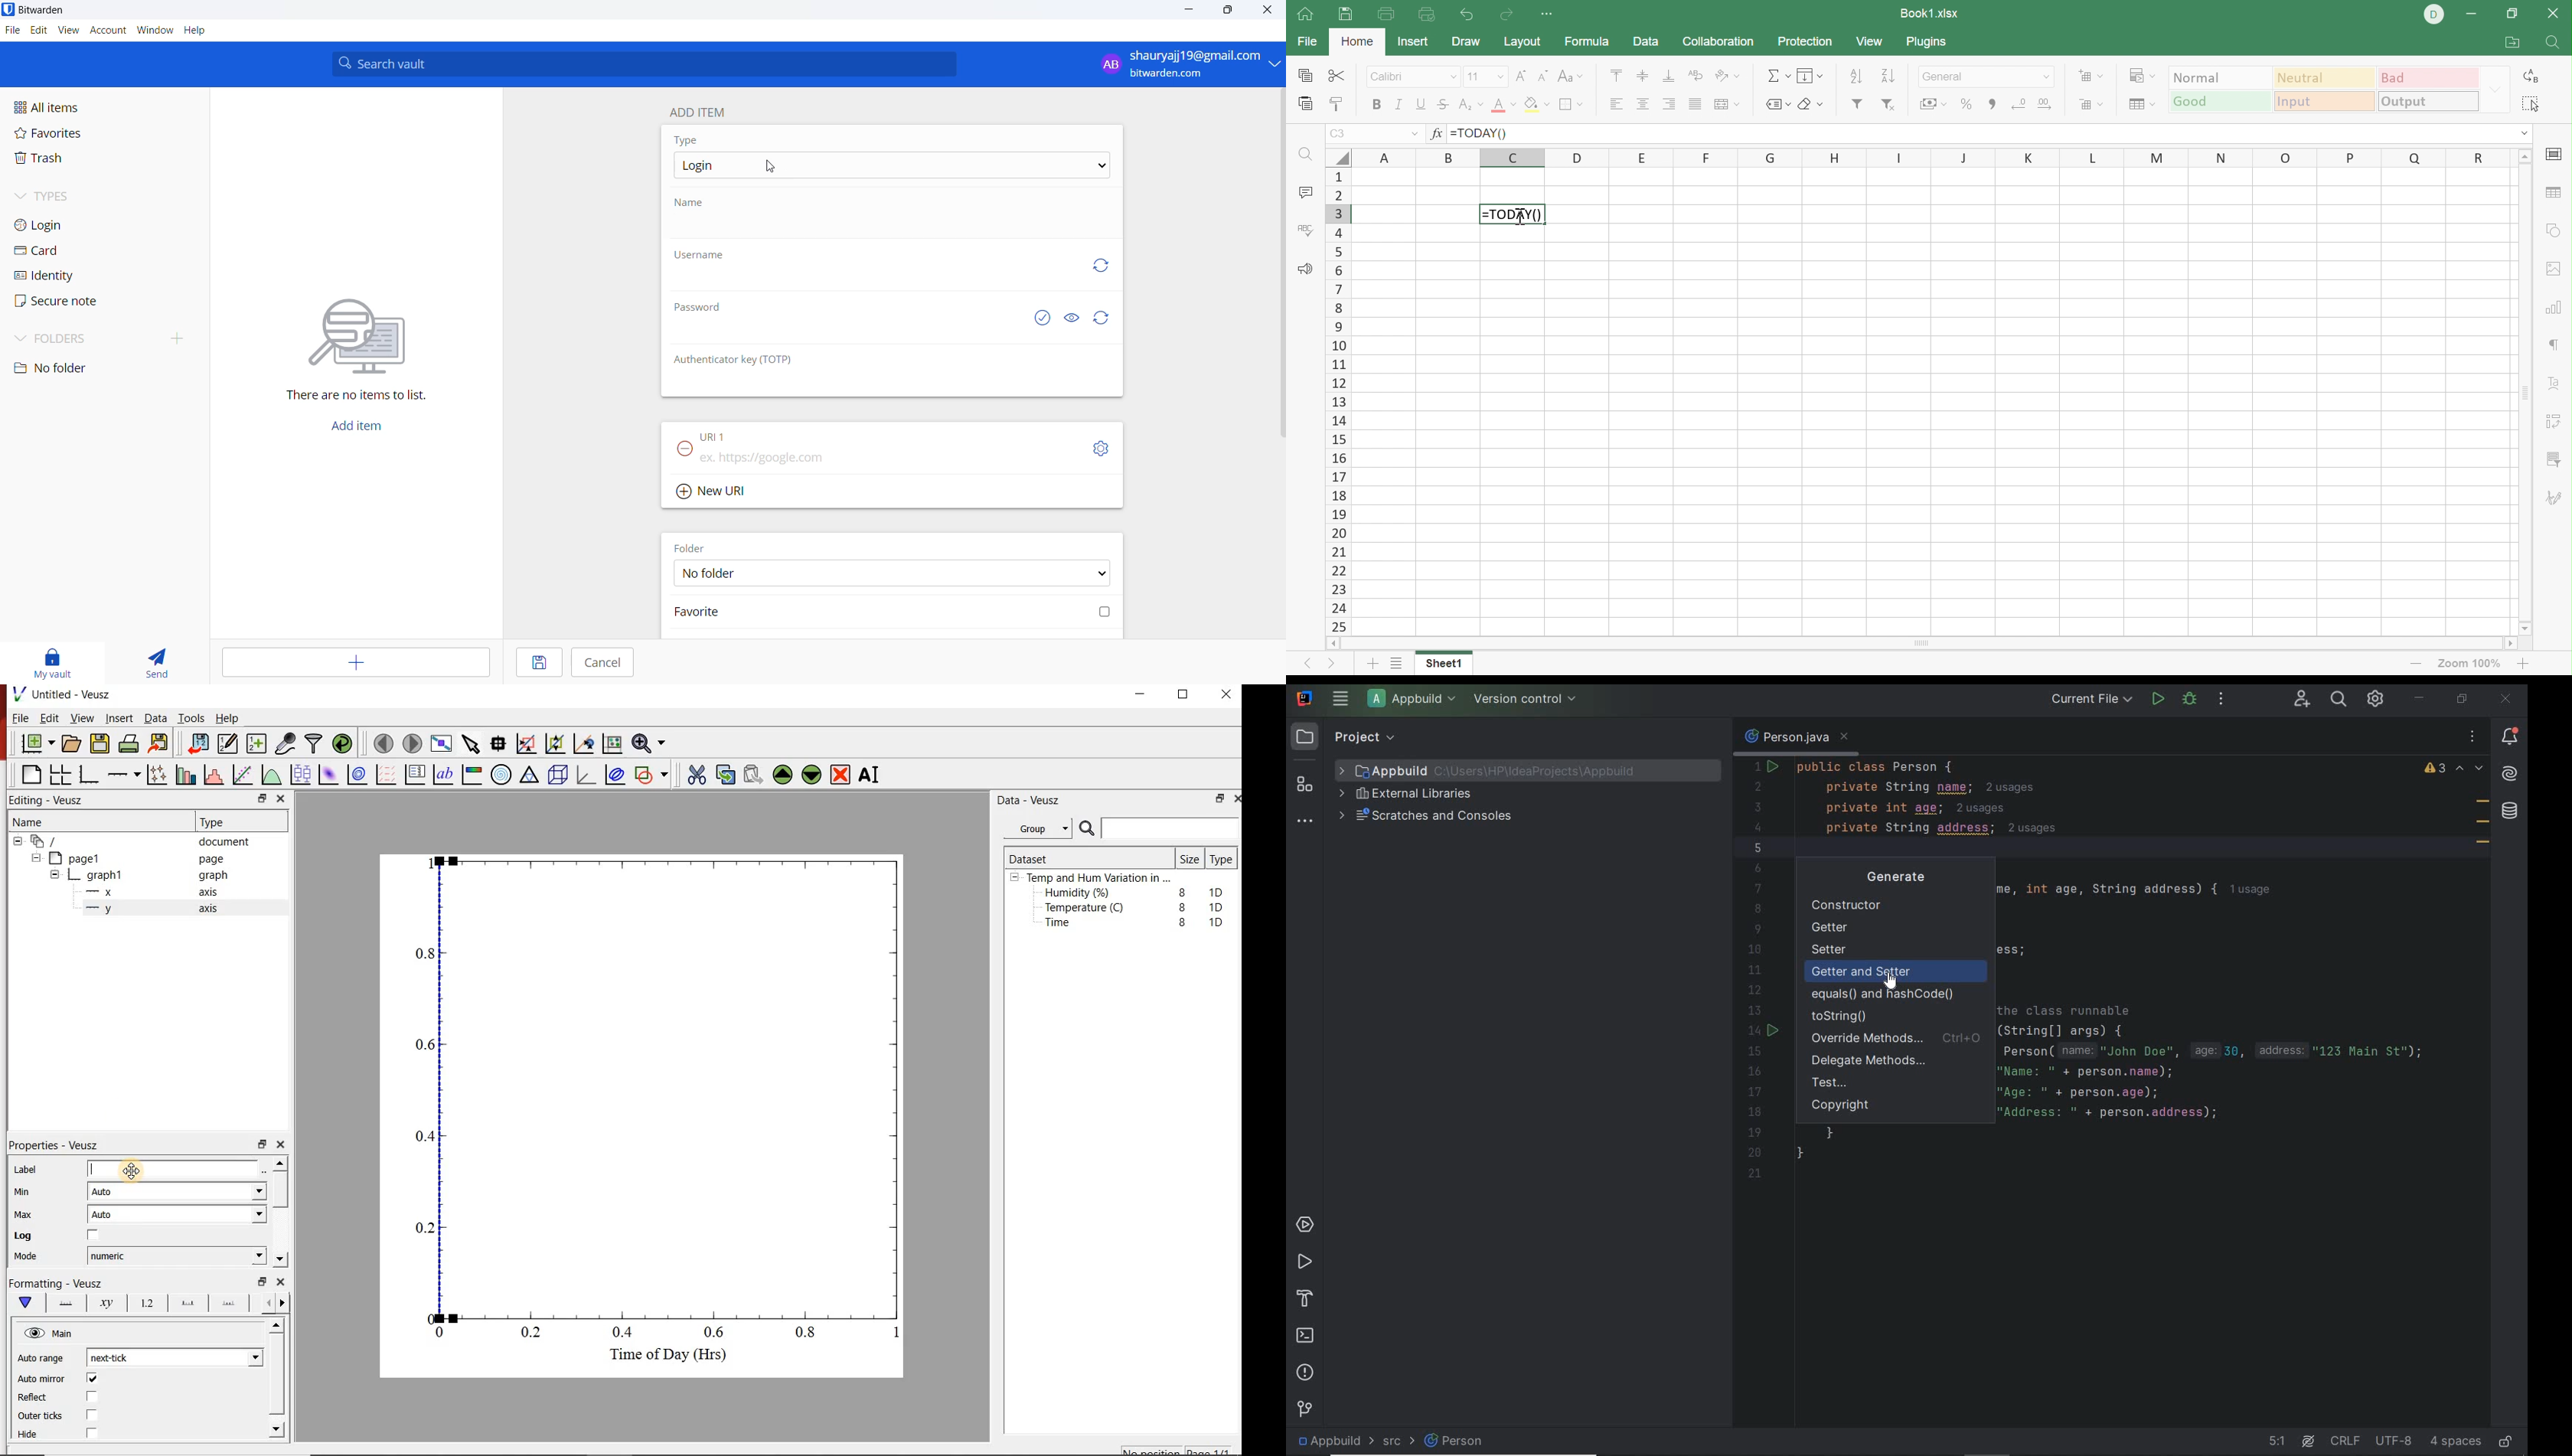 The height and width of the screenshot is (1456, 2576). Describe the element at coordinates (1669, 104) in the screenshot. I see `Align Right` at that location.